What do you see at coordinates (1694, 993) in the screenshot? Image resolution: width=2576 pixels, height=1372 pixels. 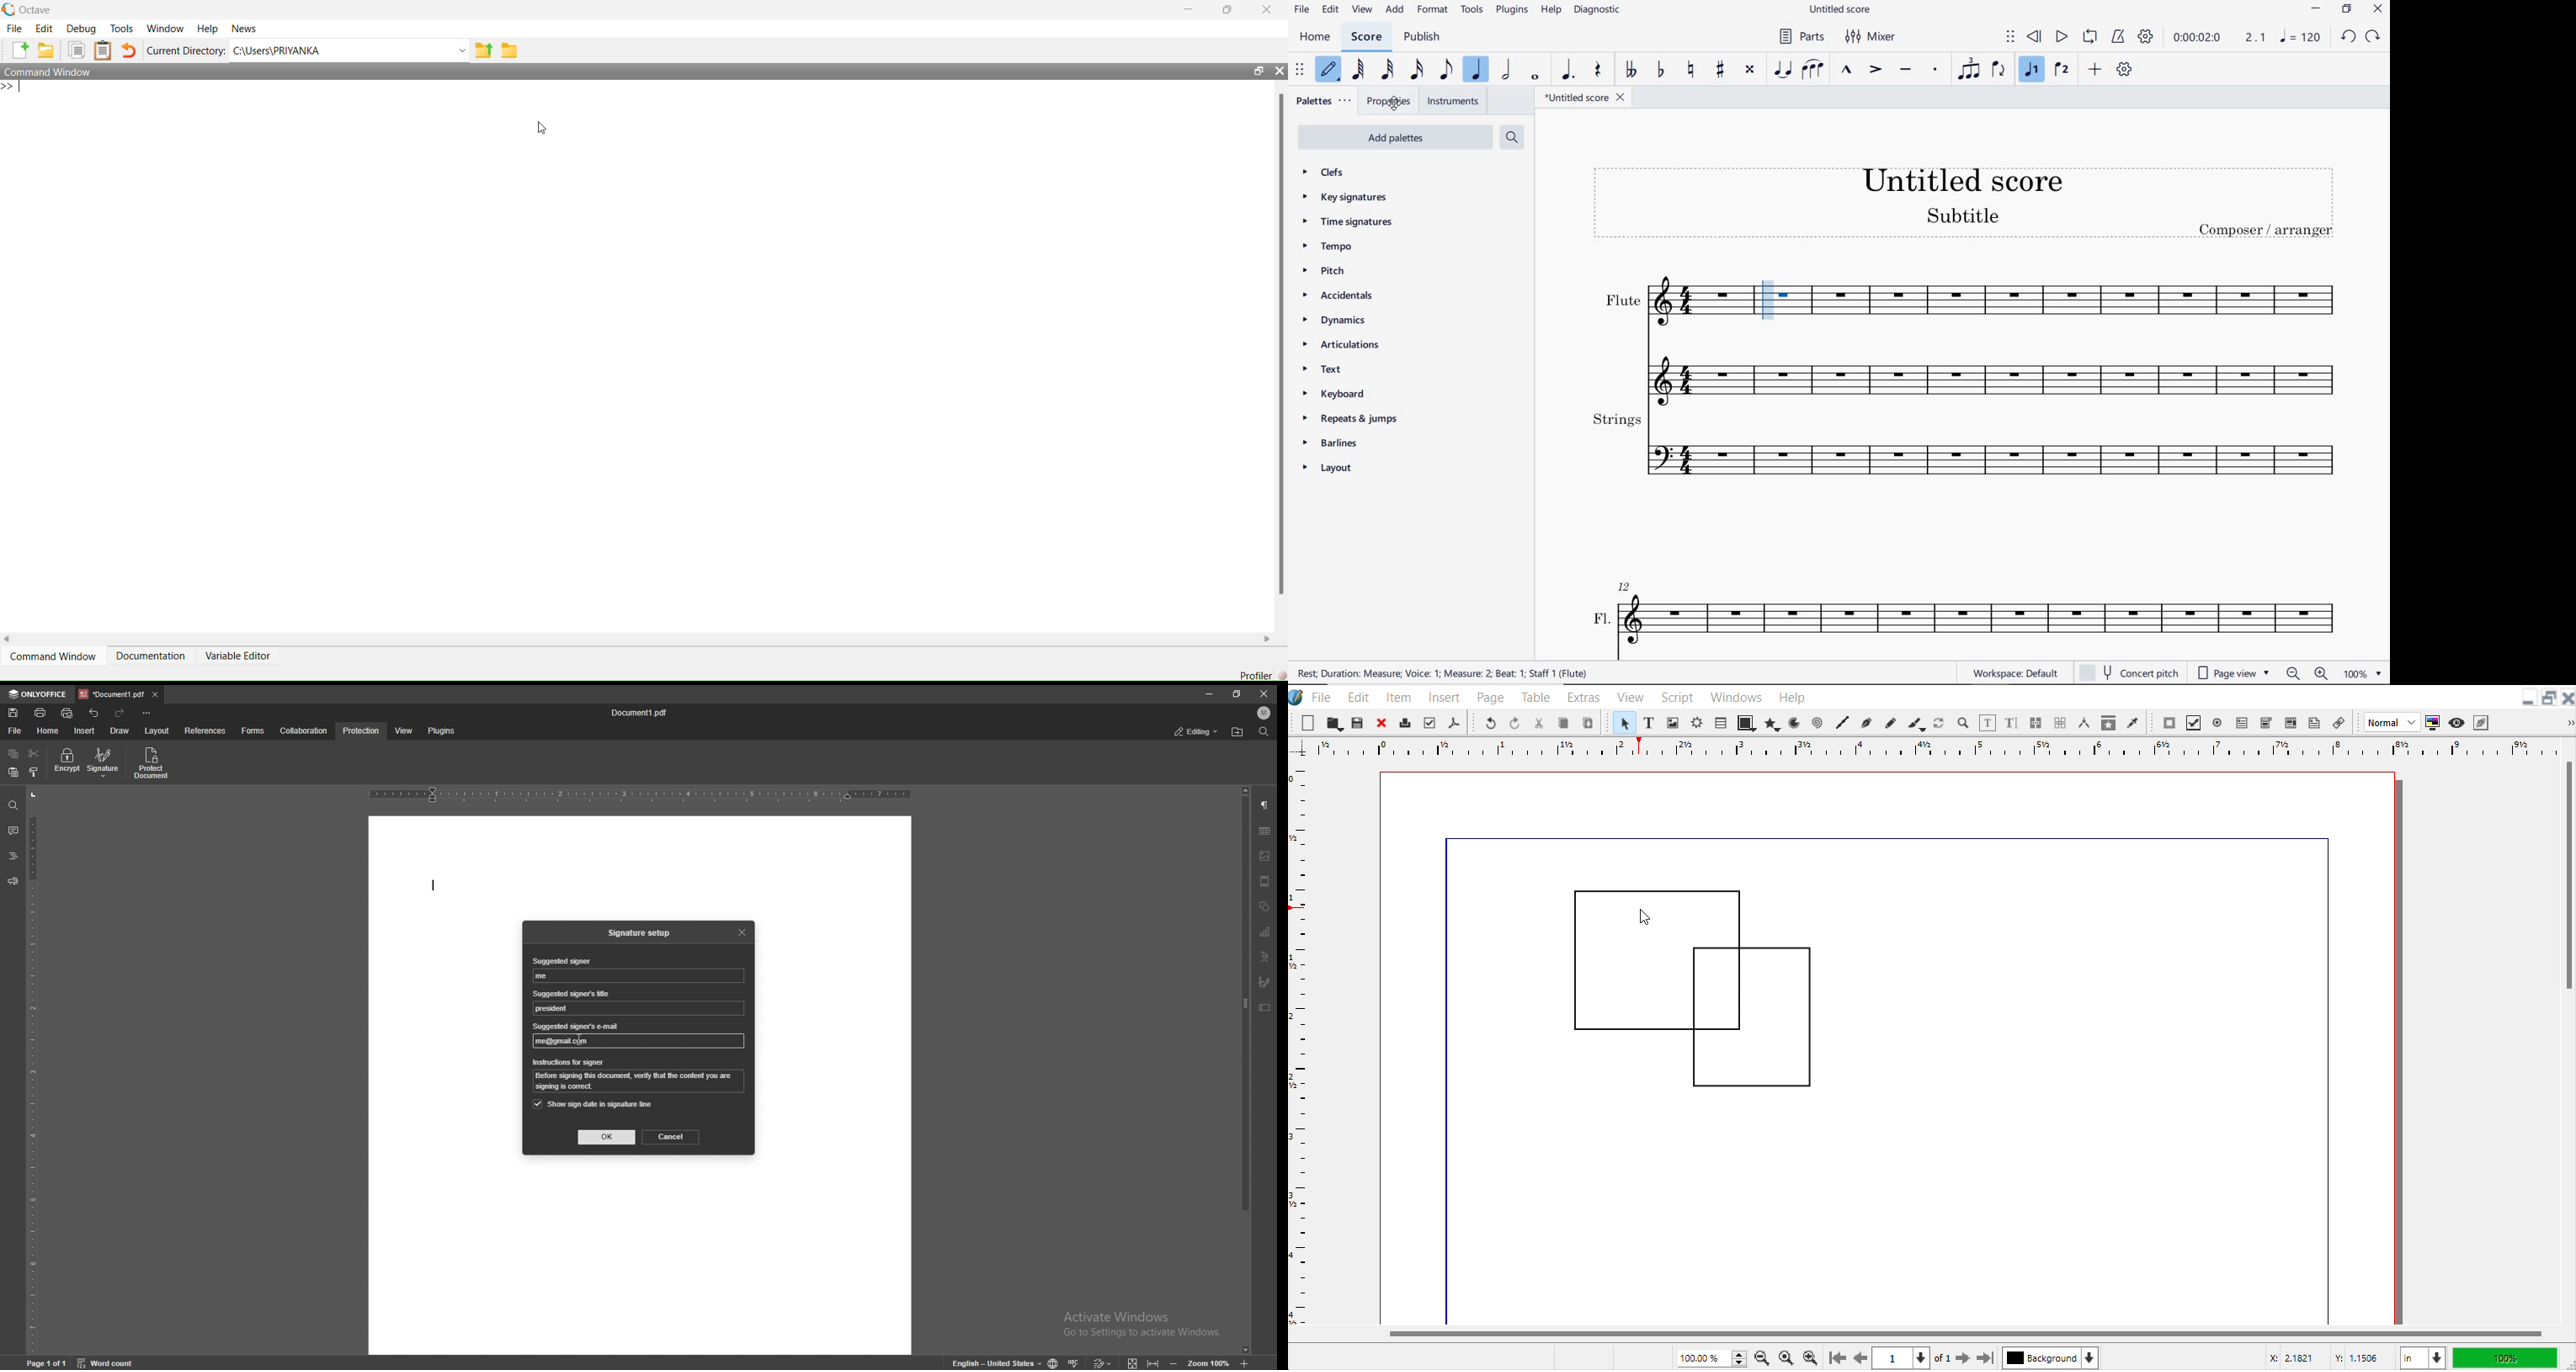 I see `Polygons` at bounding box center [1694, 993].